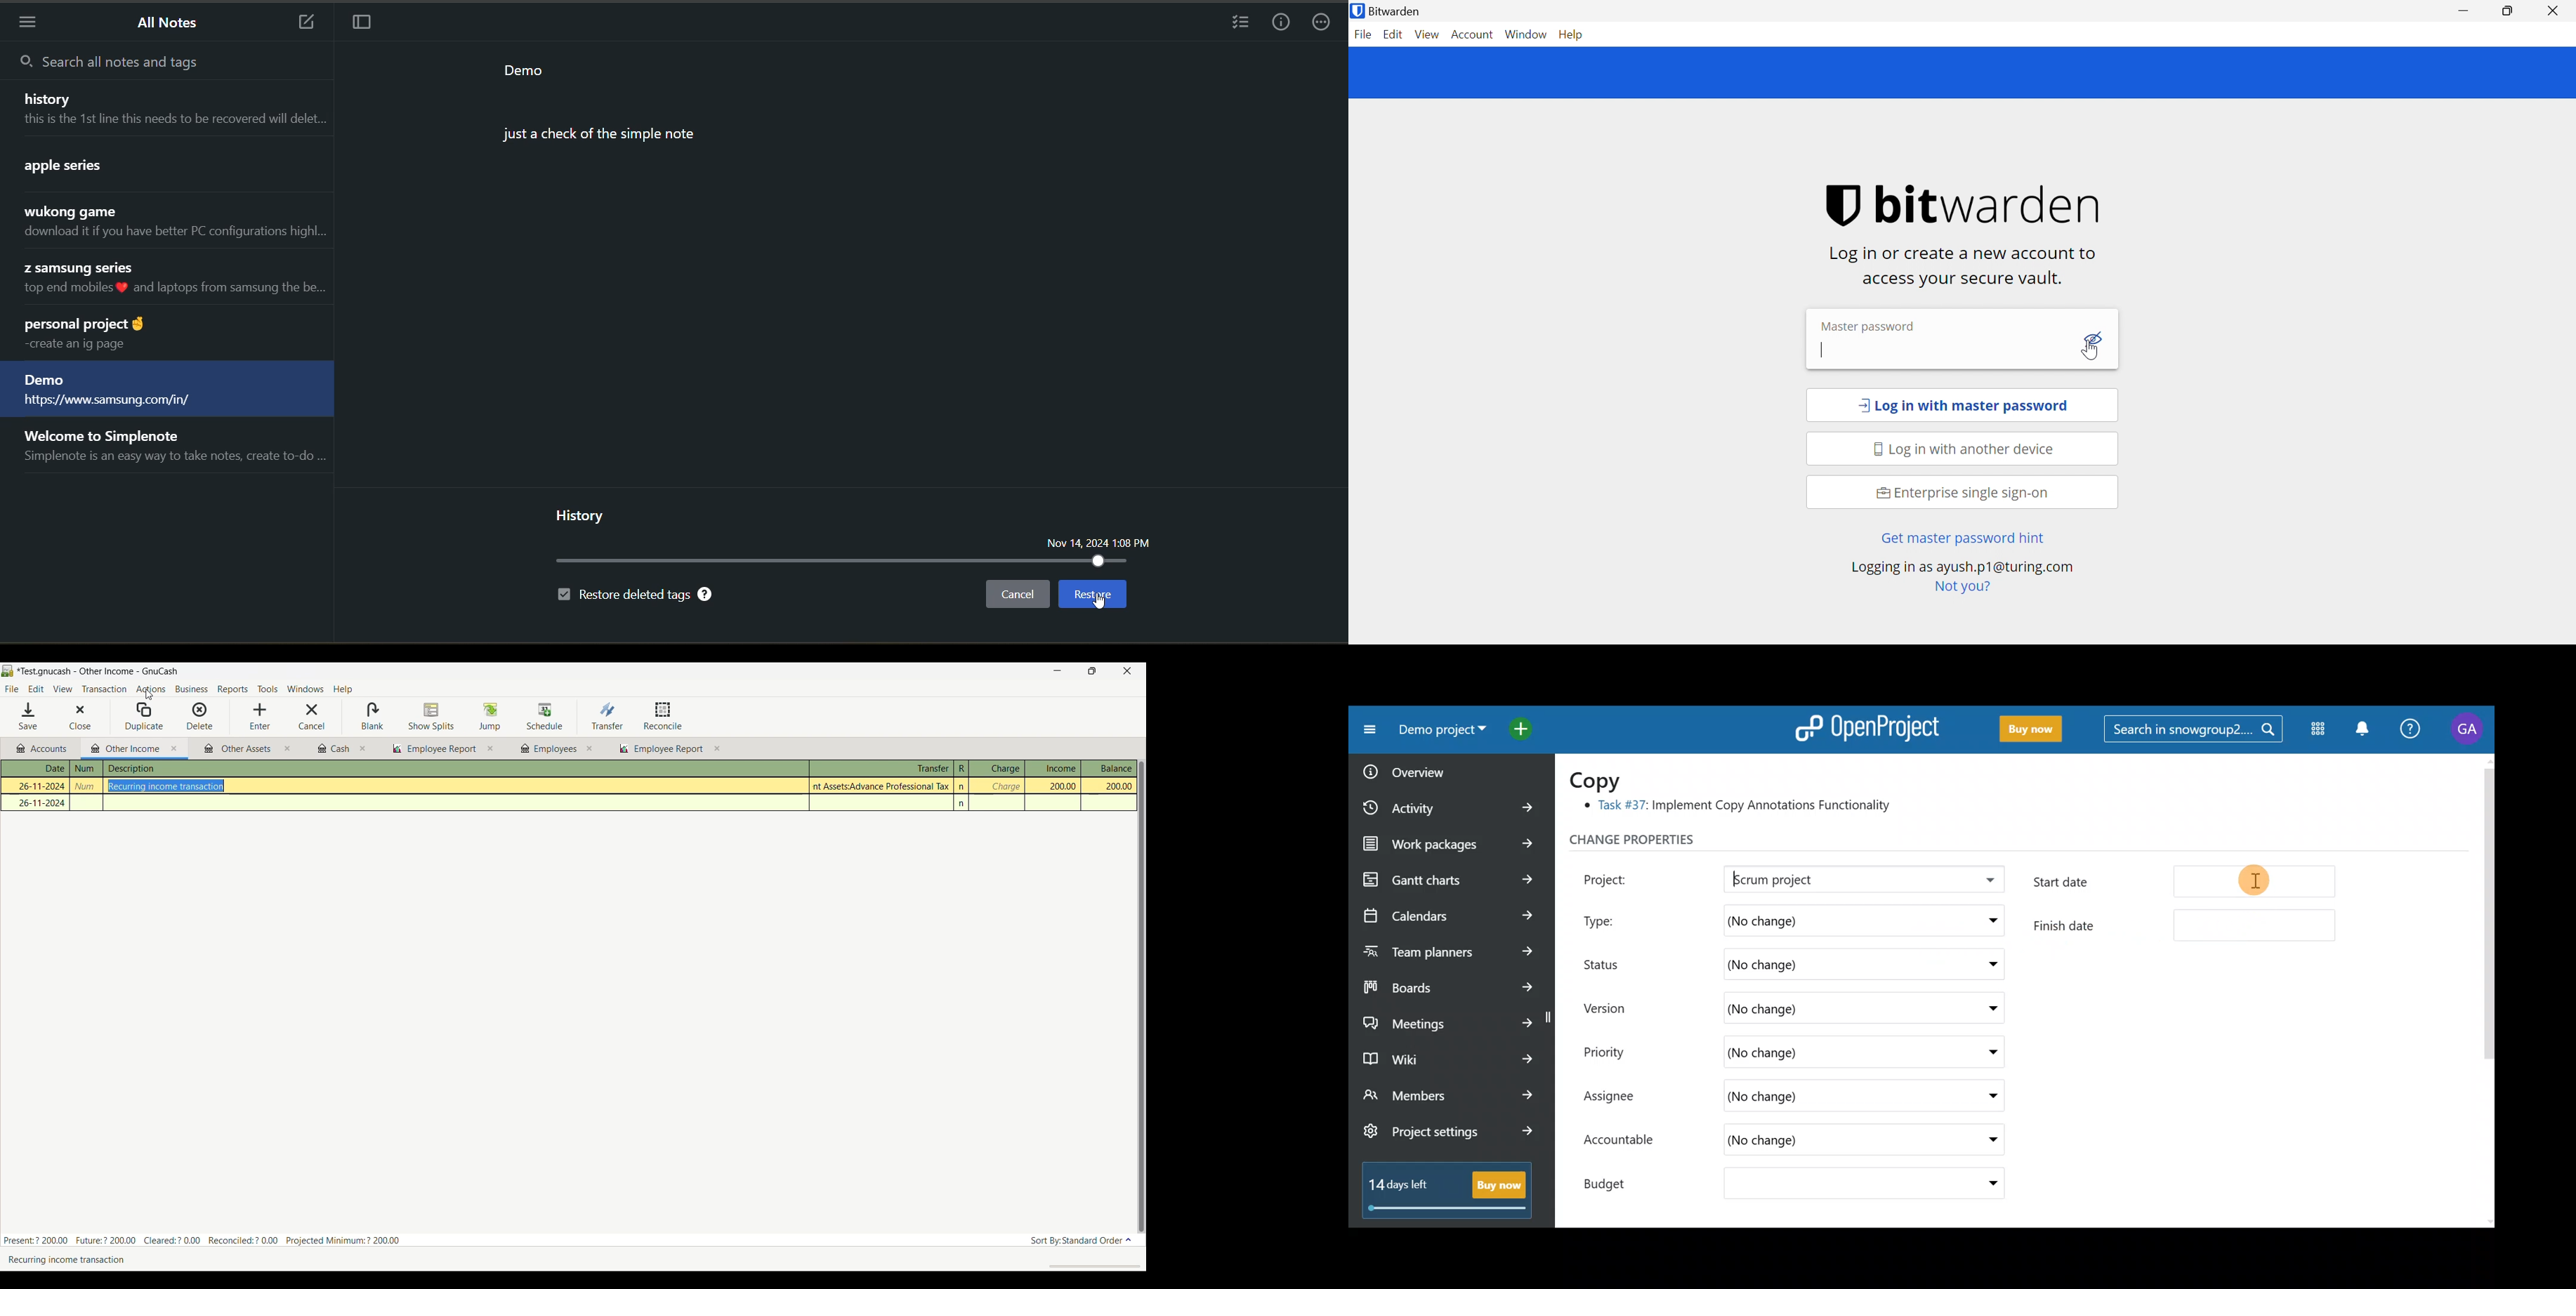  Describe the element at coordinates (582, 515) in the screenshot. I see `history` at that location.